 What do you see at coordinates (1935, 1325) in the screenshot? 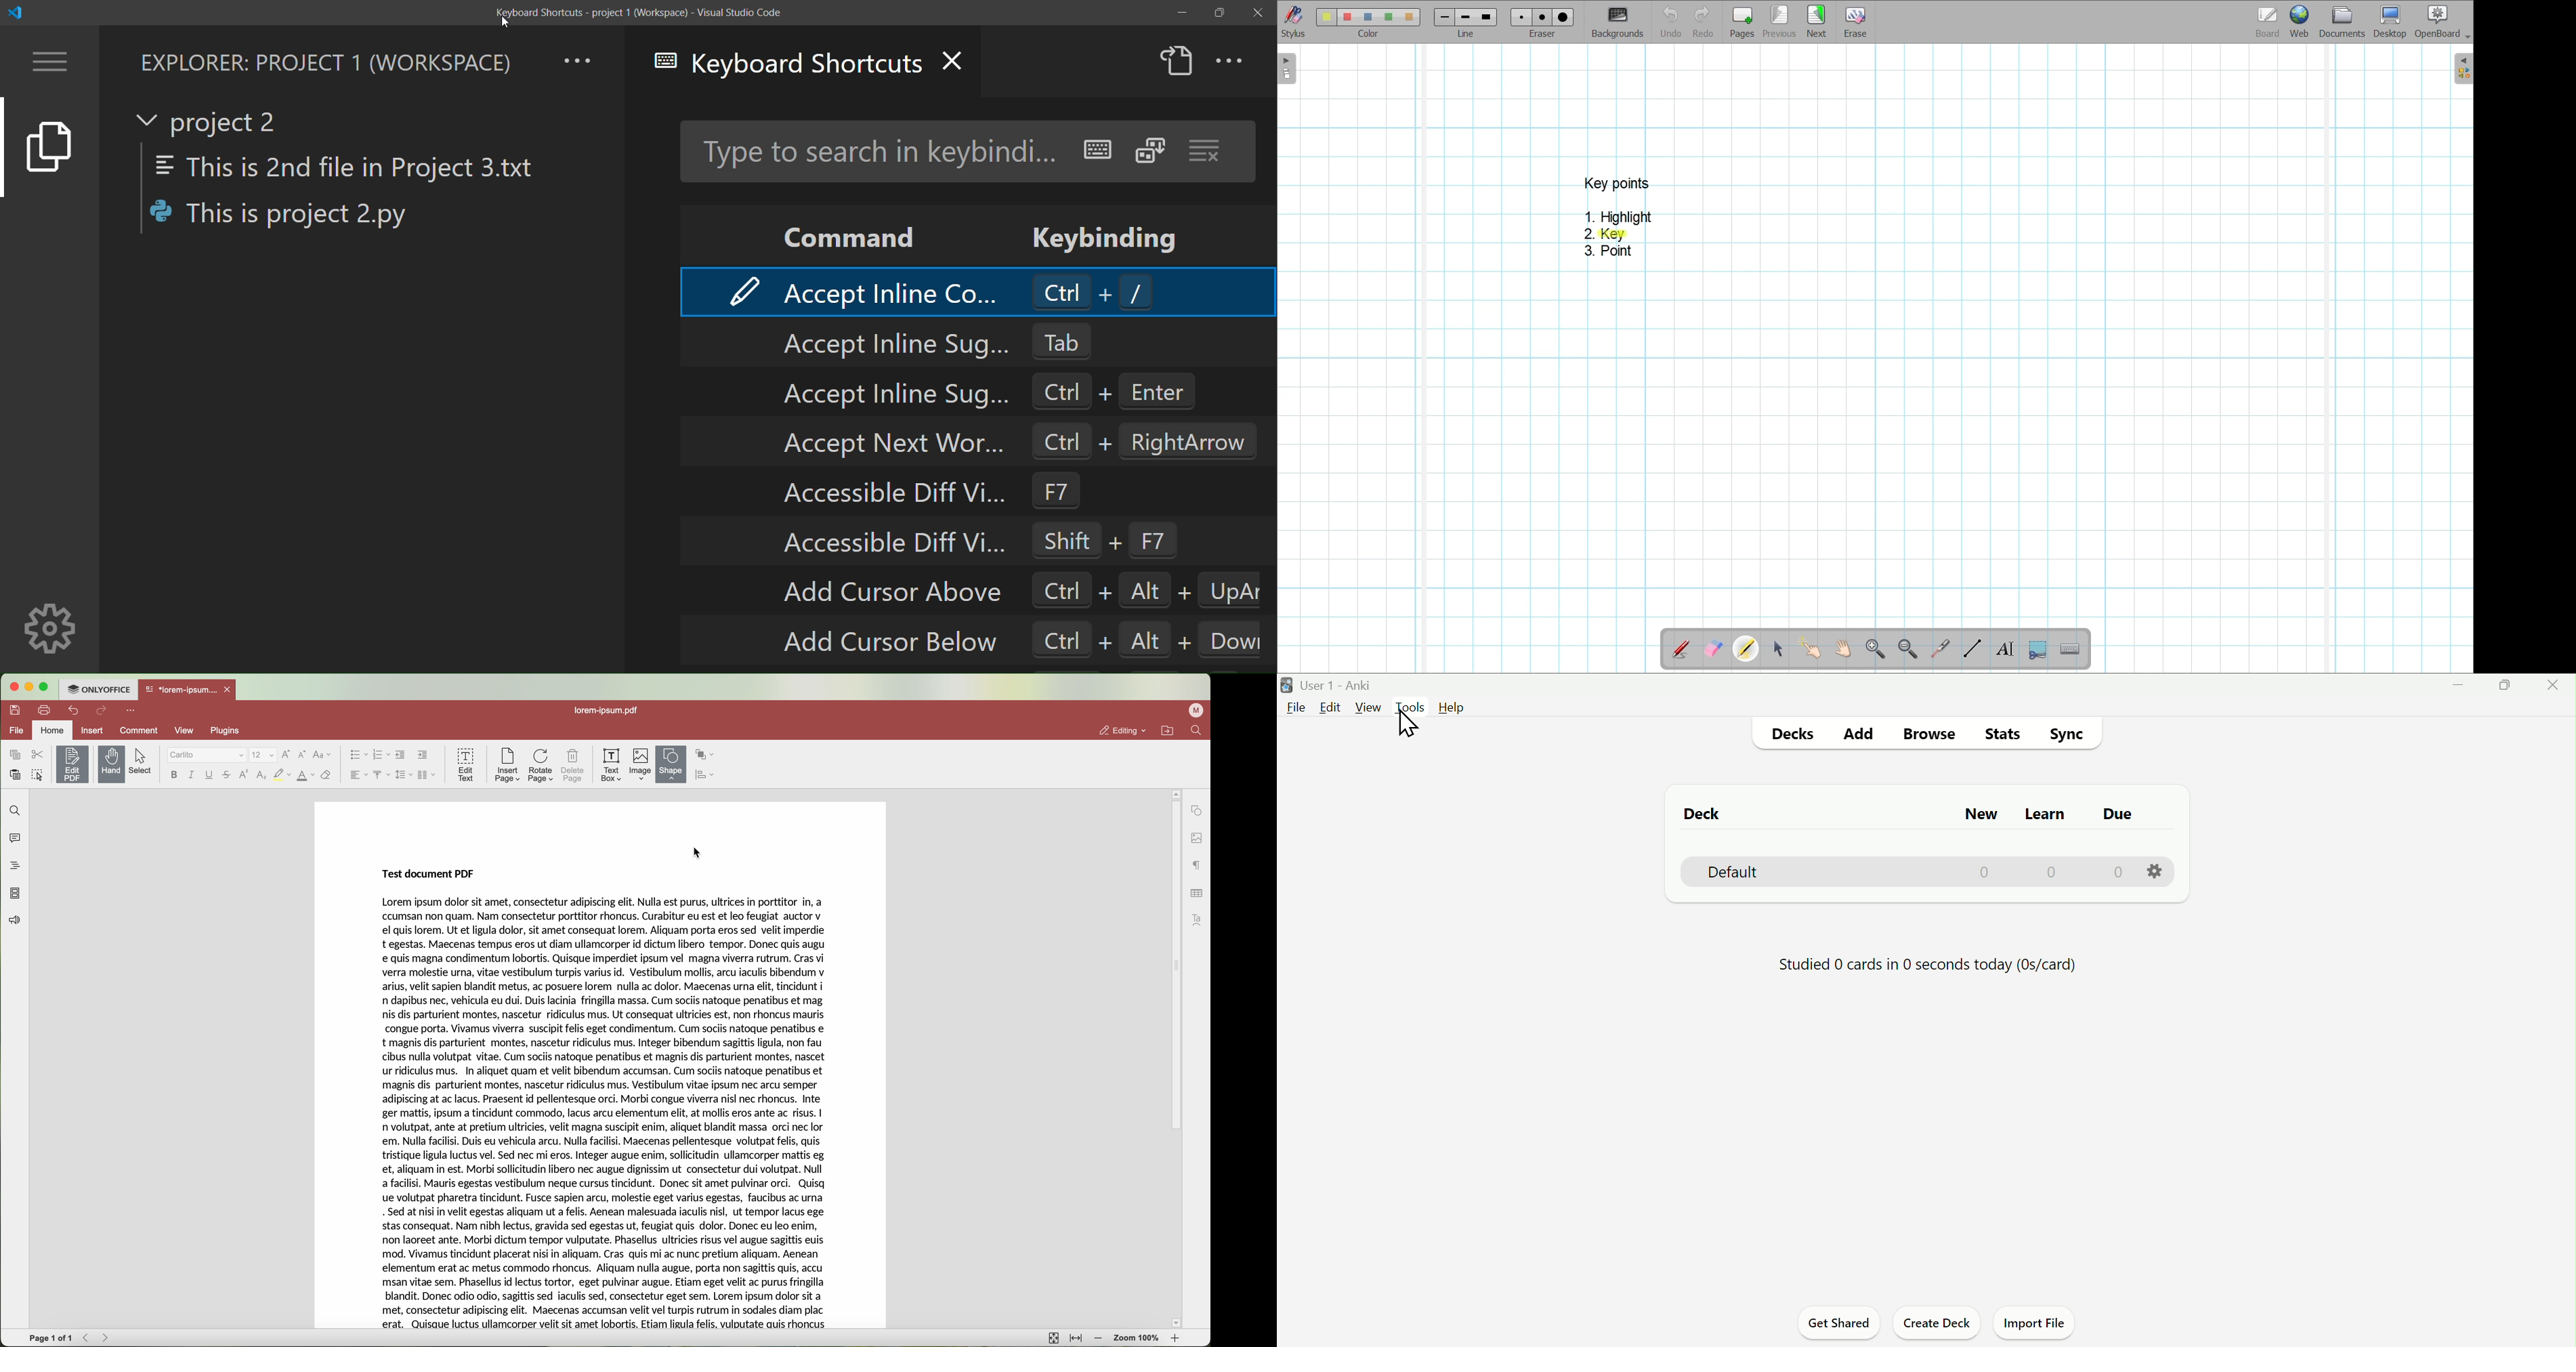
I see `Create deck` at bounding box center [1935, 1325].